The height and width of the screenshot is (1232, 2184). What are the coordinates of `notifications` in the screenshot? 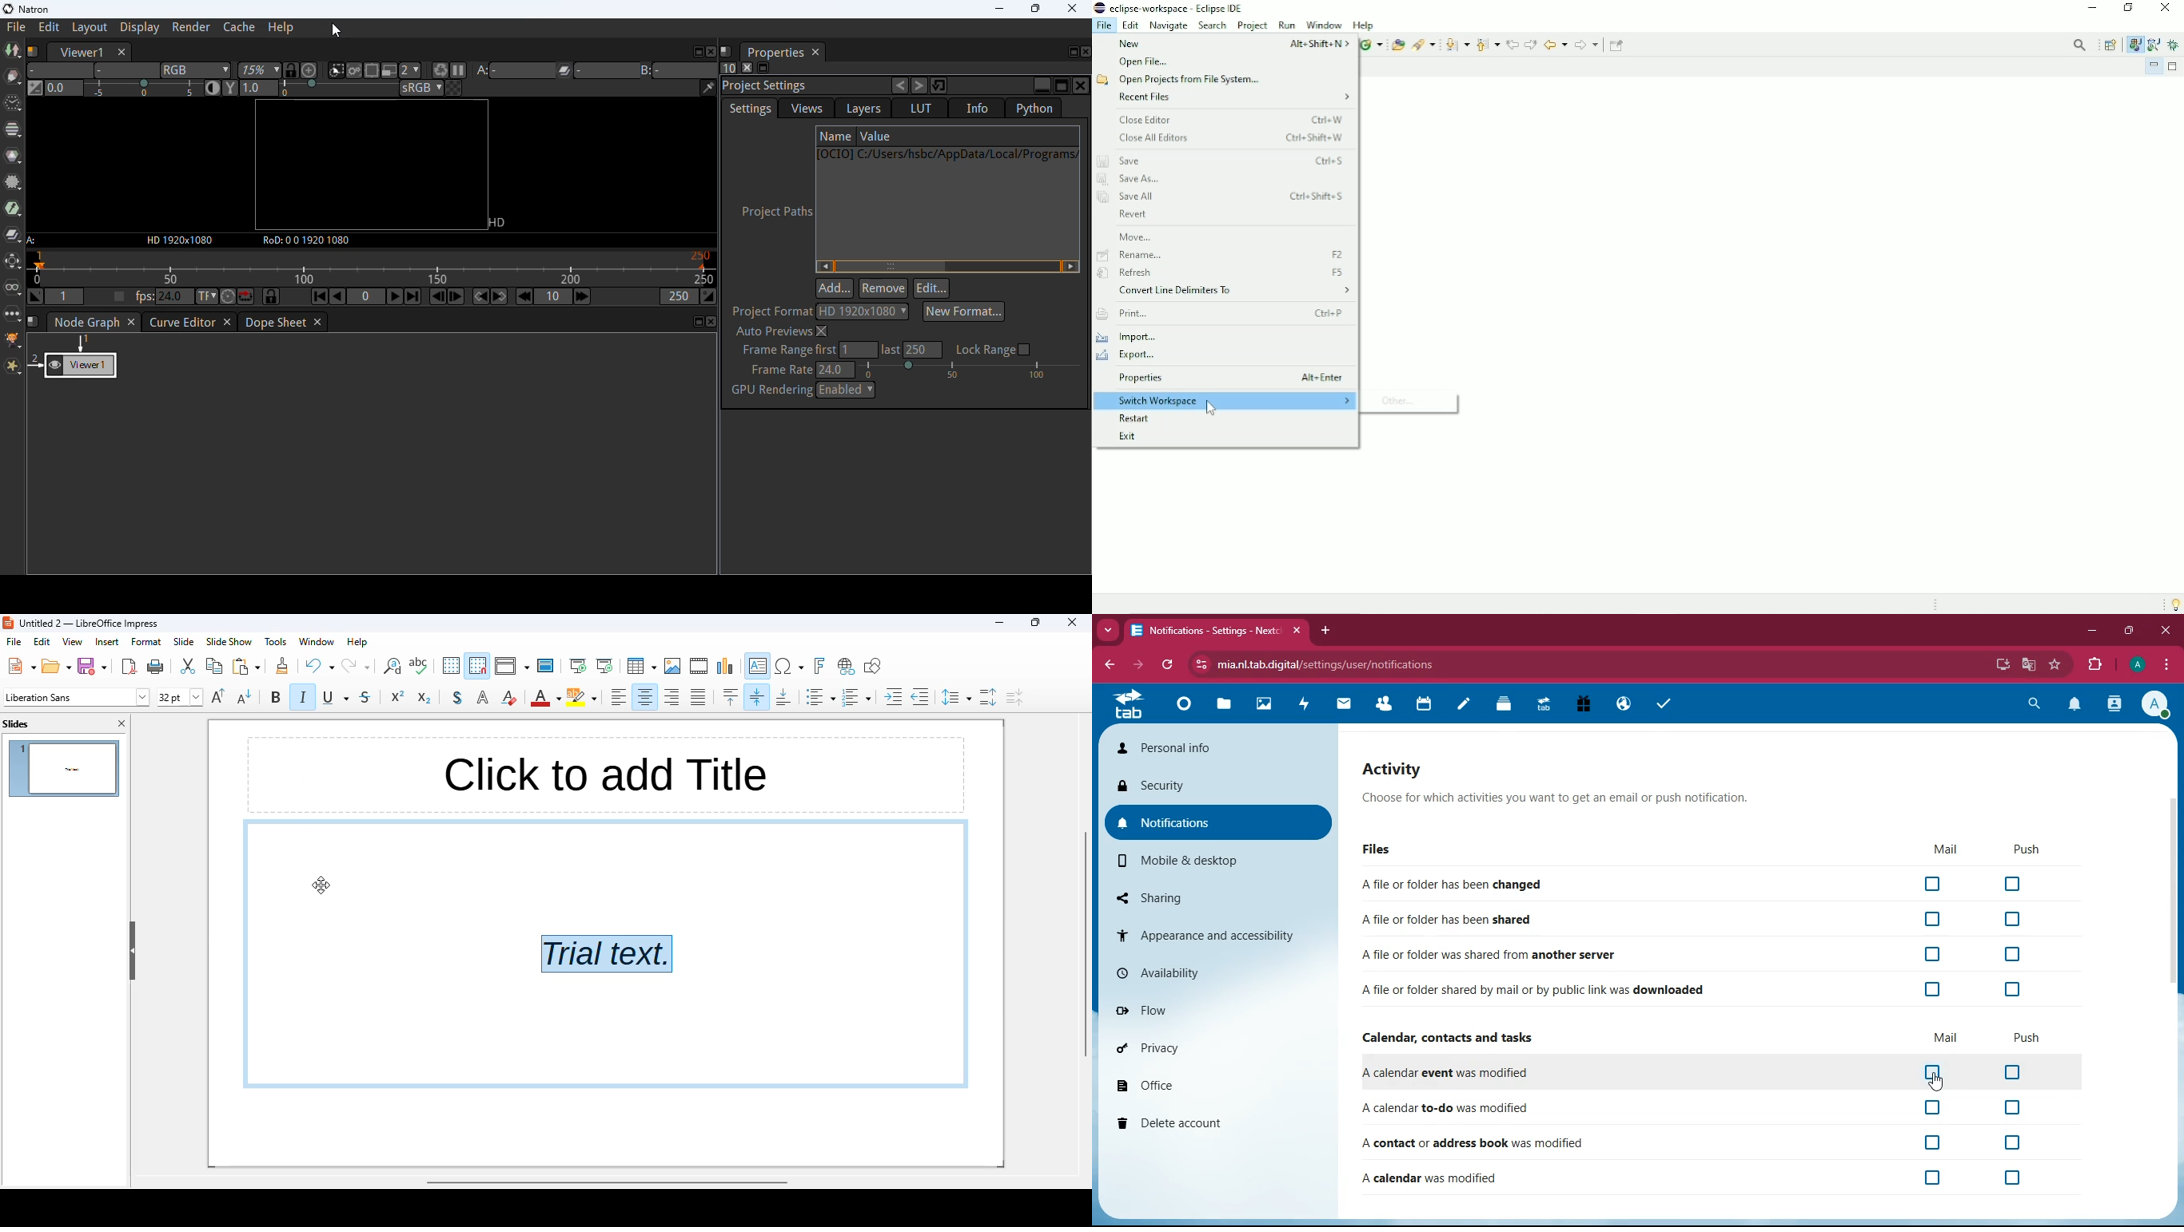 It's located at (1218, 823).